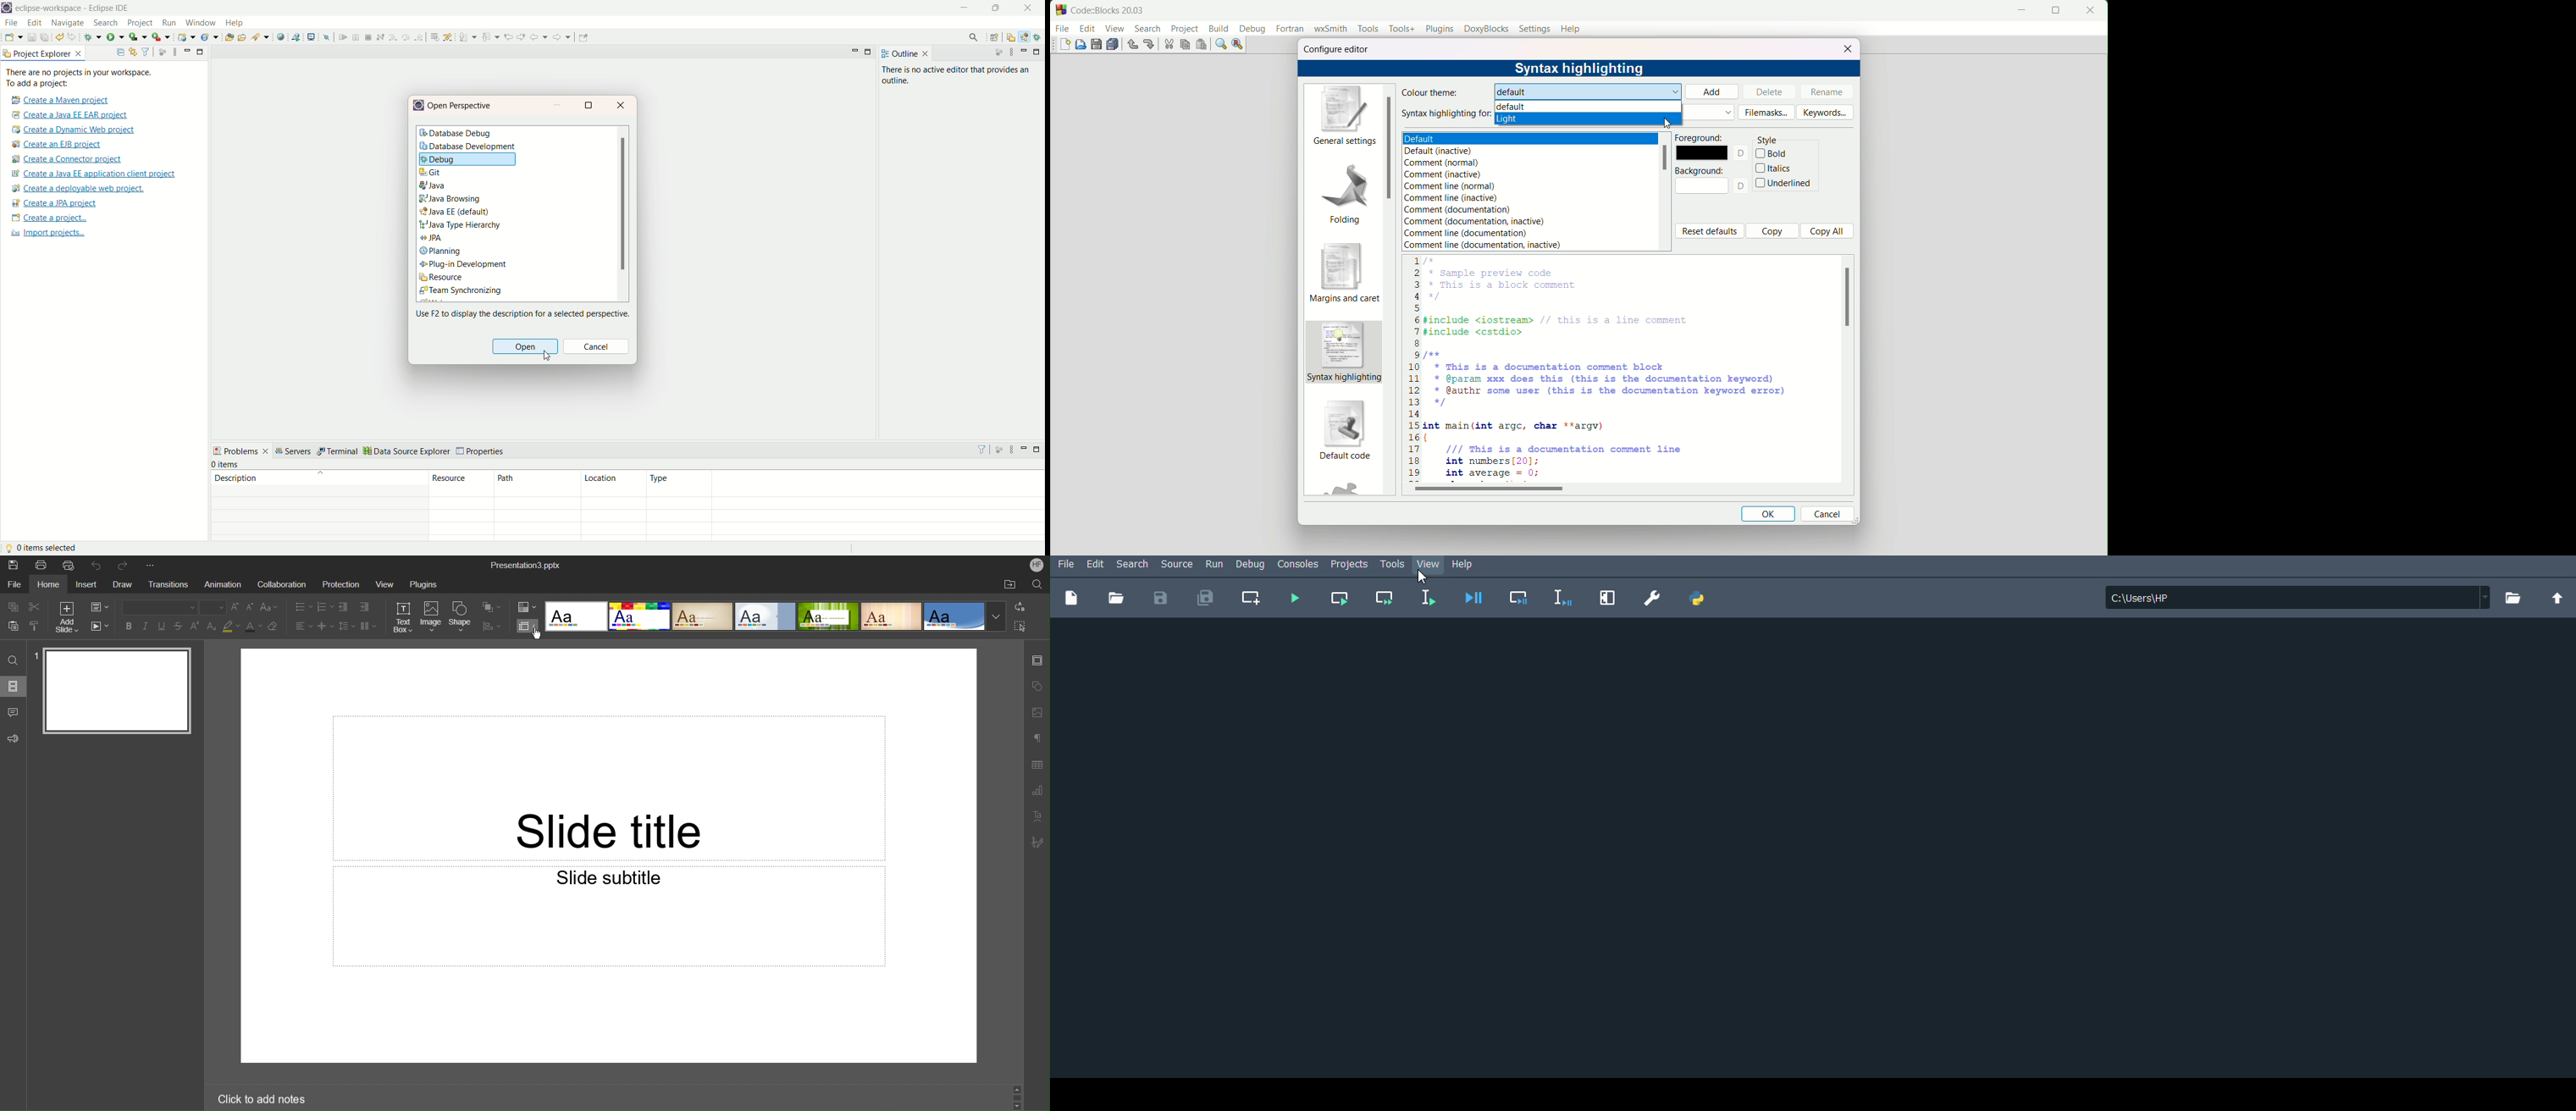 The width and height of the screenshot is (2576, 1120). I want to click on reset defaults, so click(1709, 231).